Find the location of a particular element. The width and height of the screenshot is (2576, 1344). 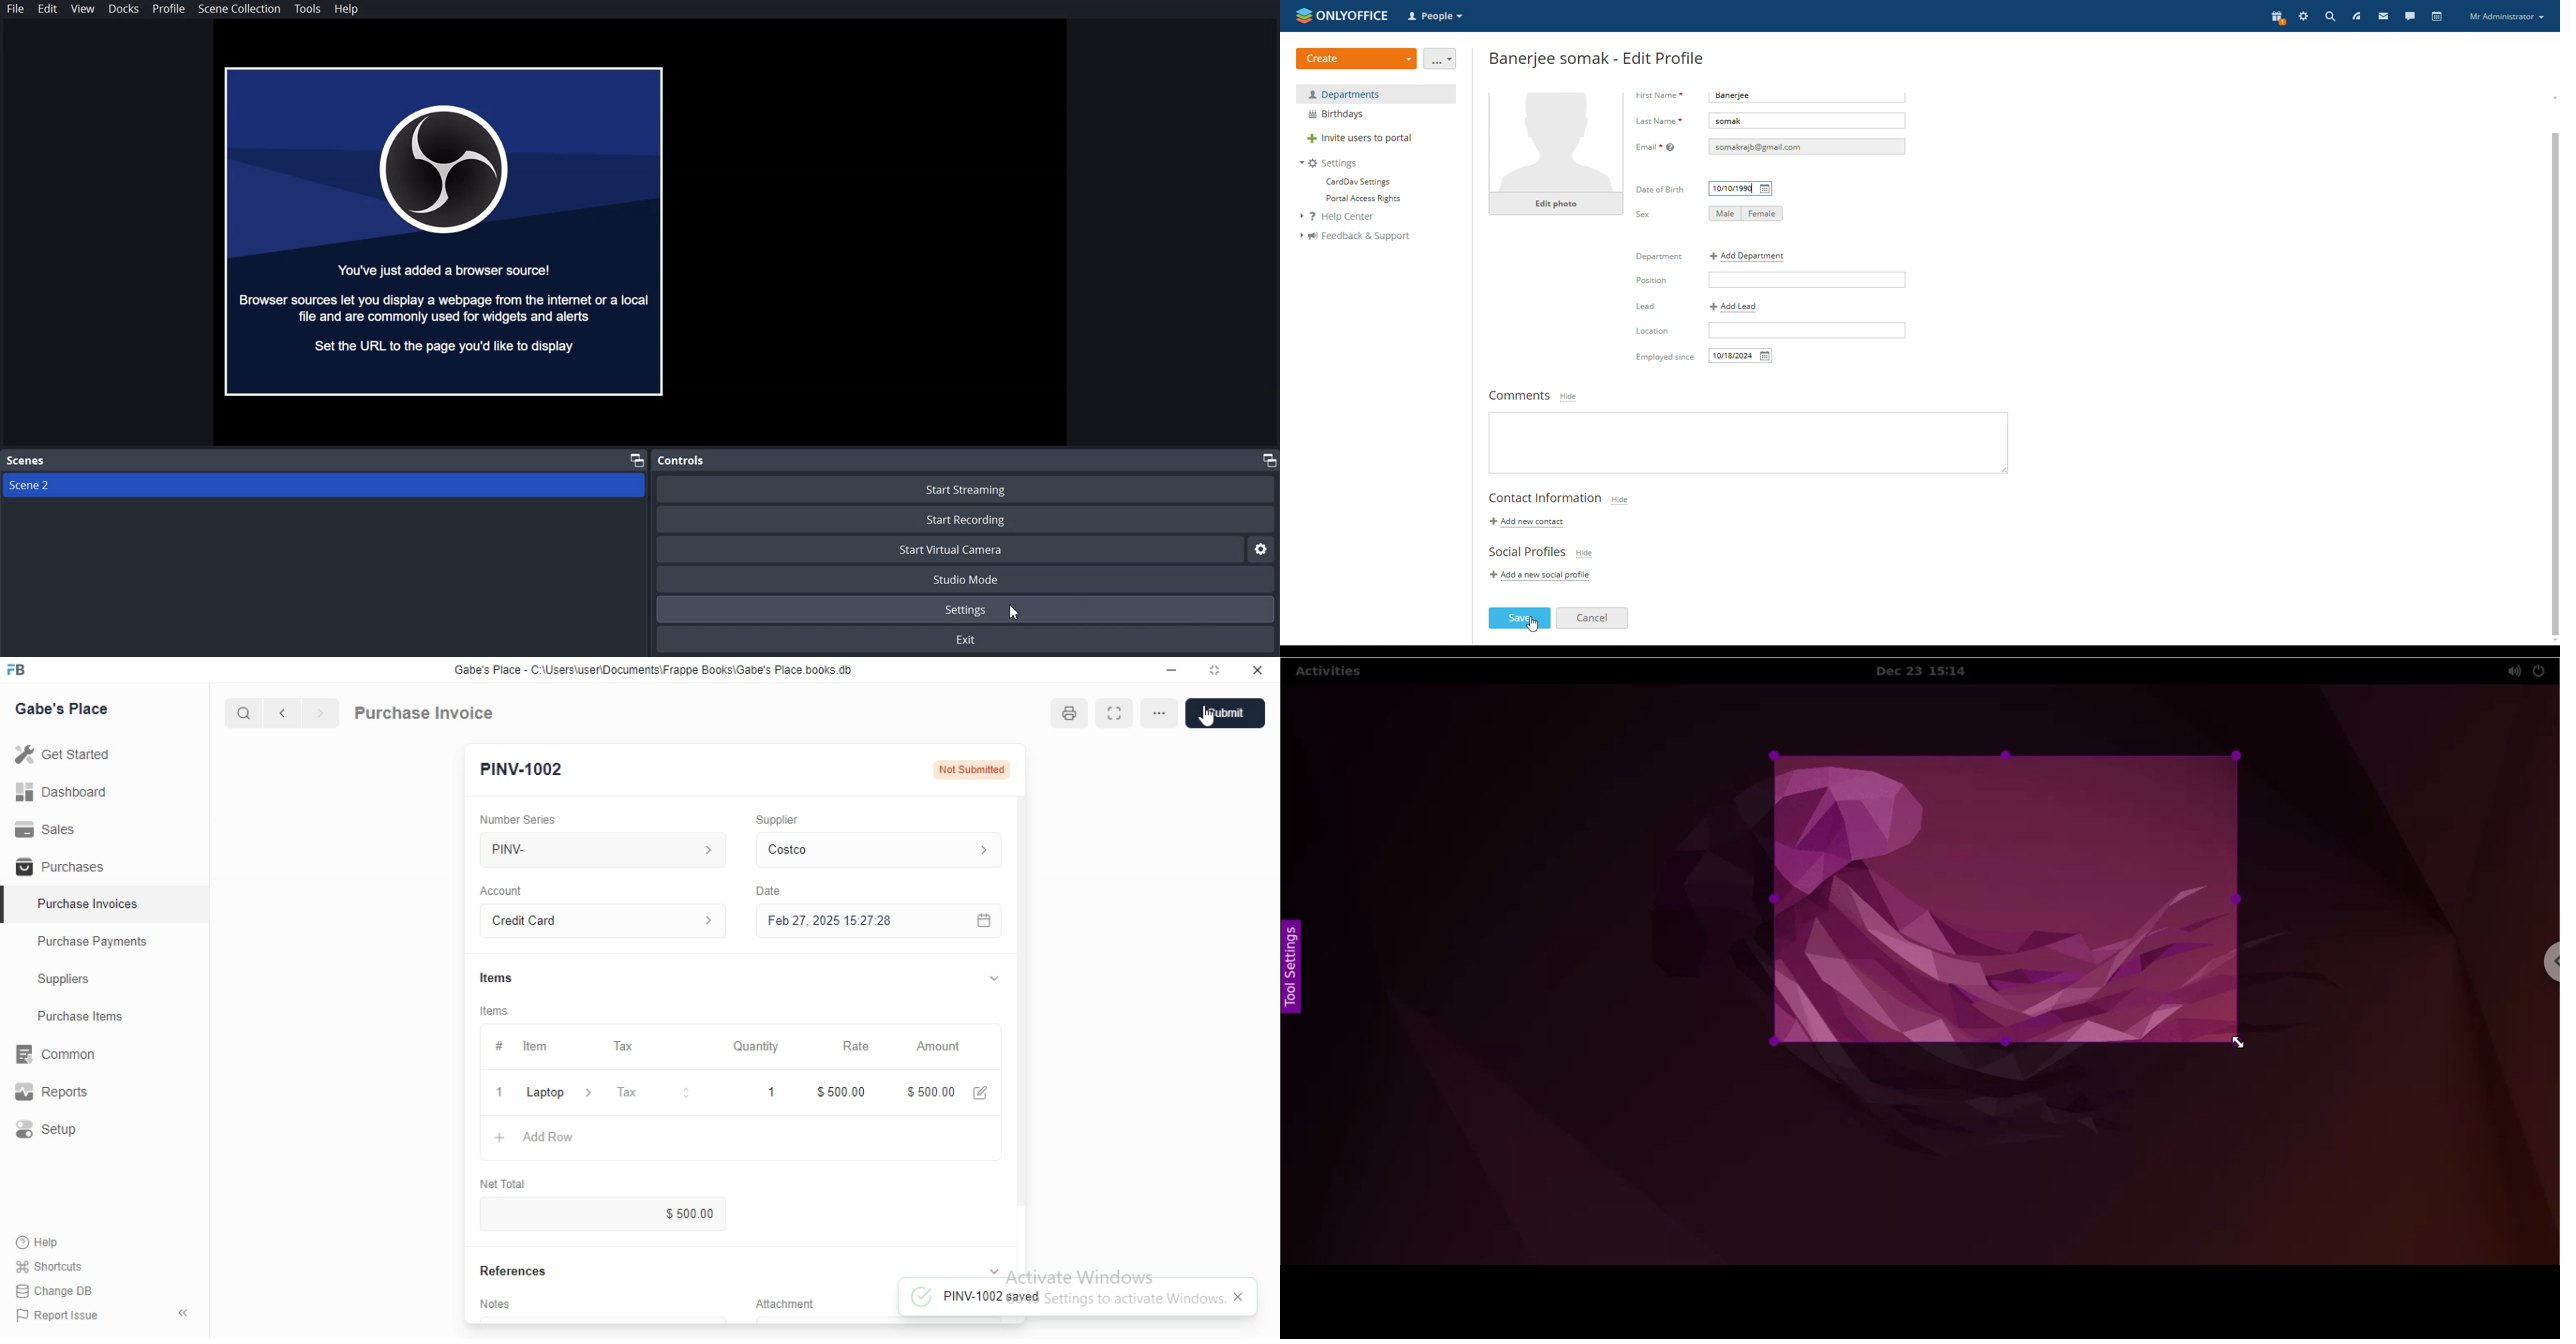

Close is located at coordinates (1258, 670).